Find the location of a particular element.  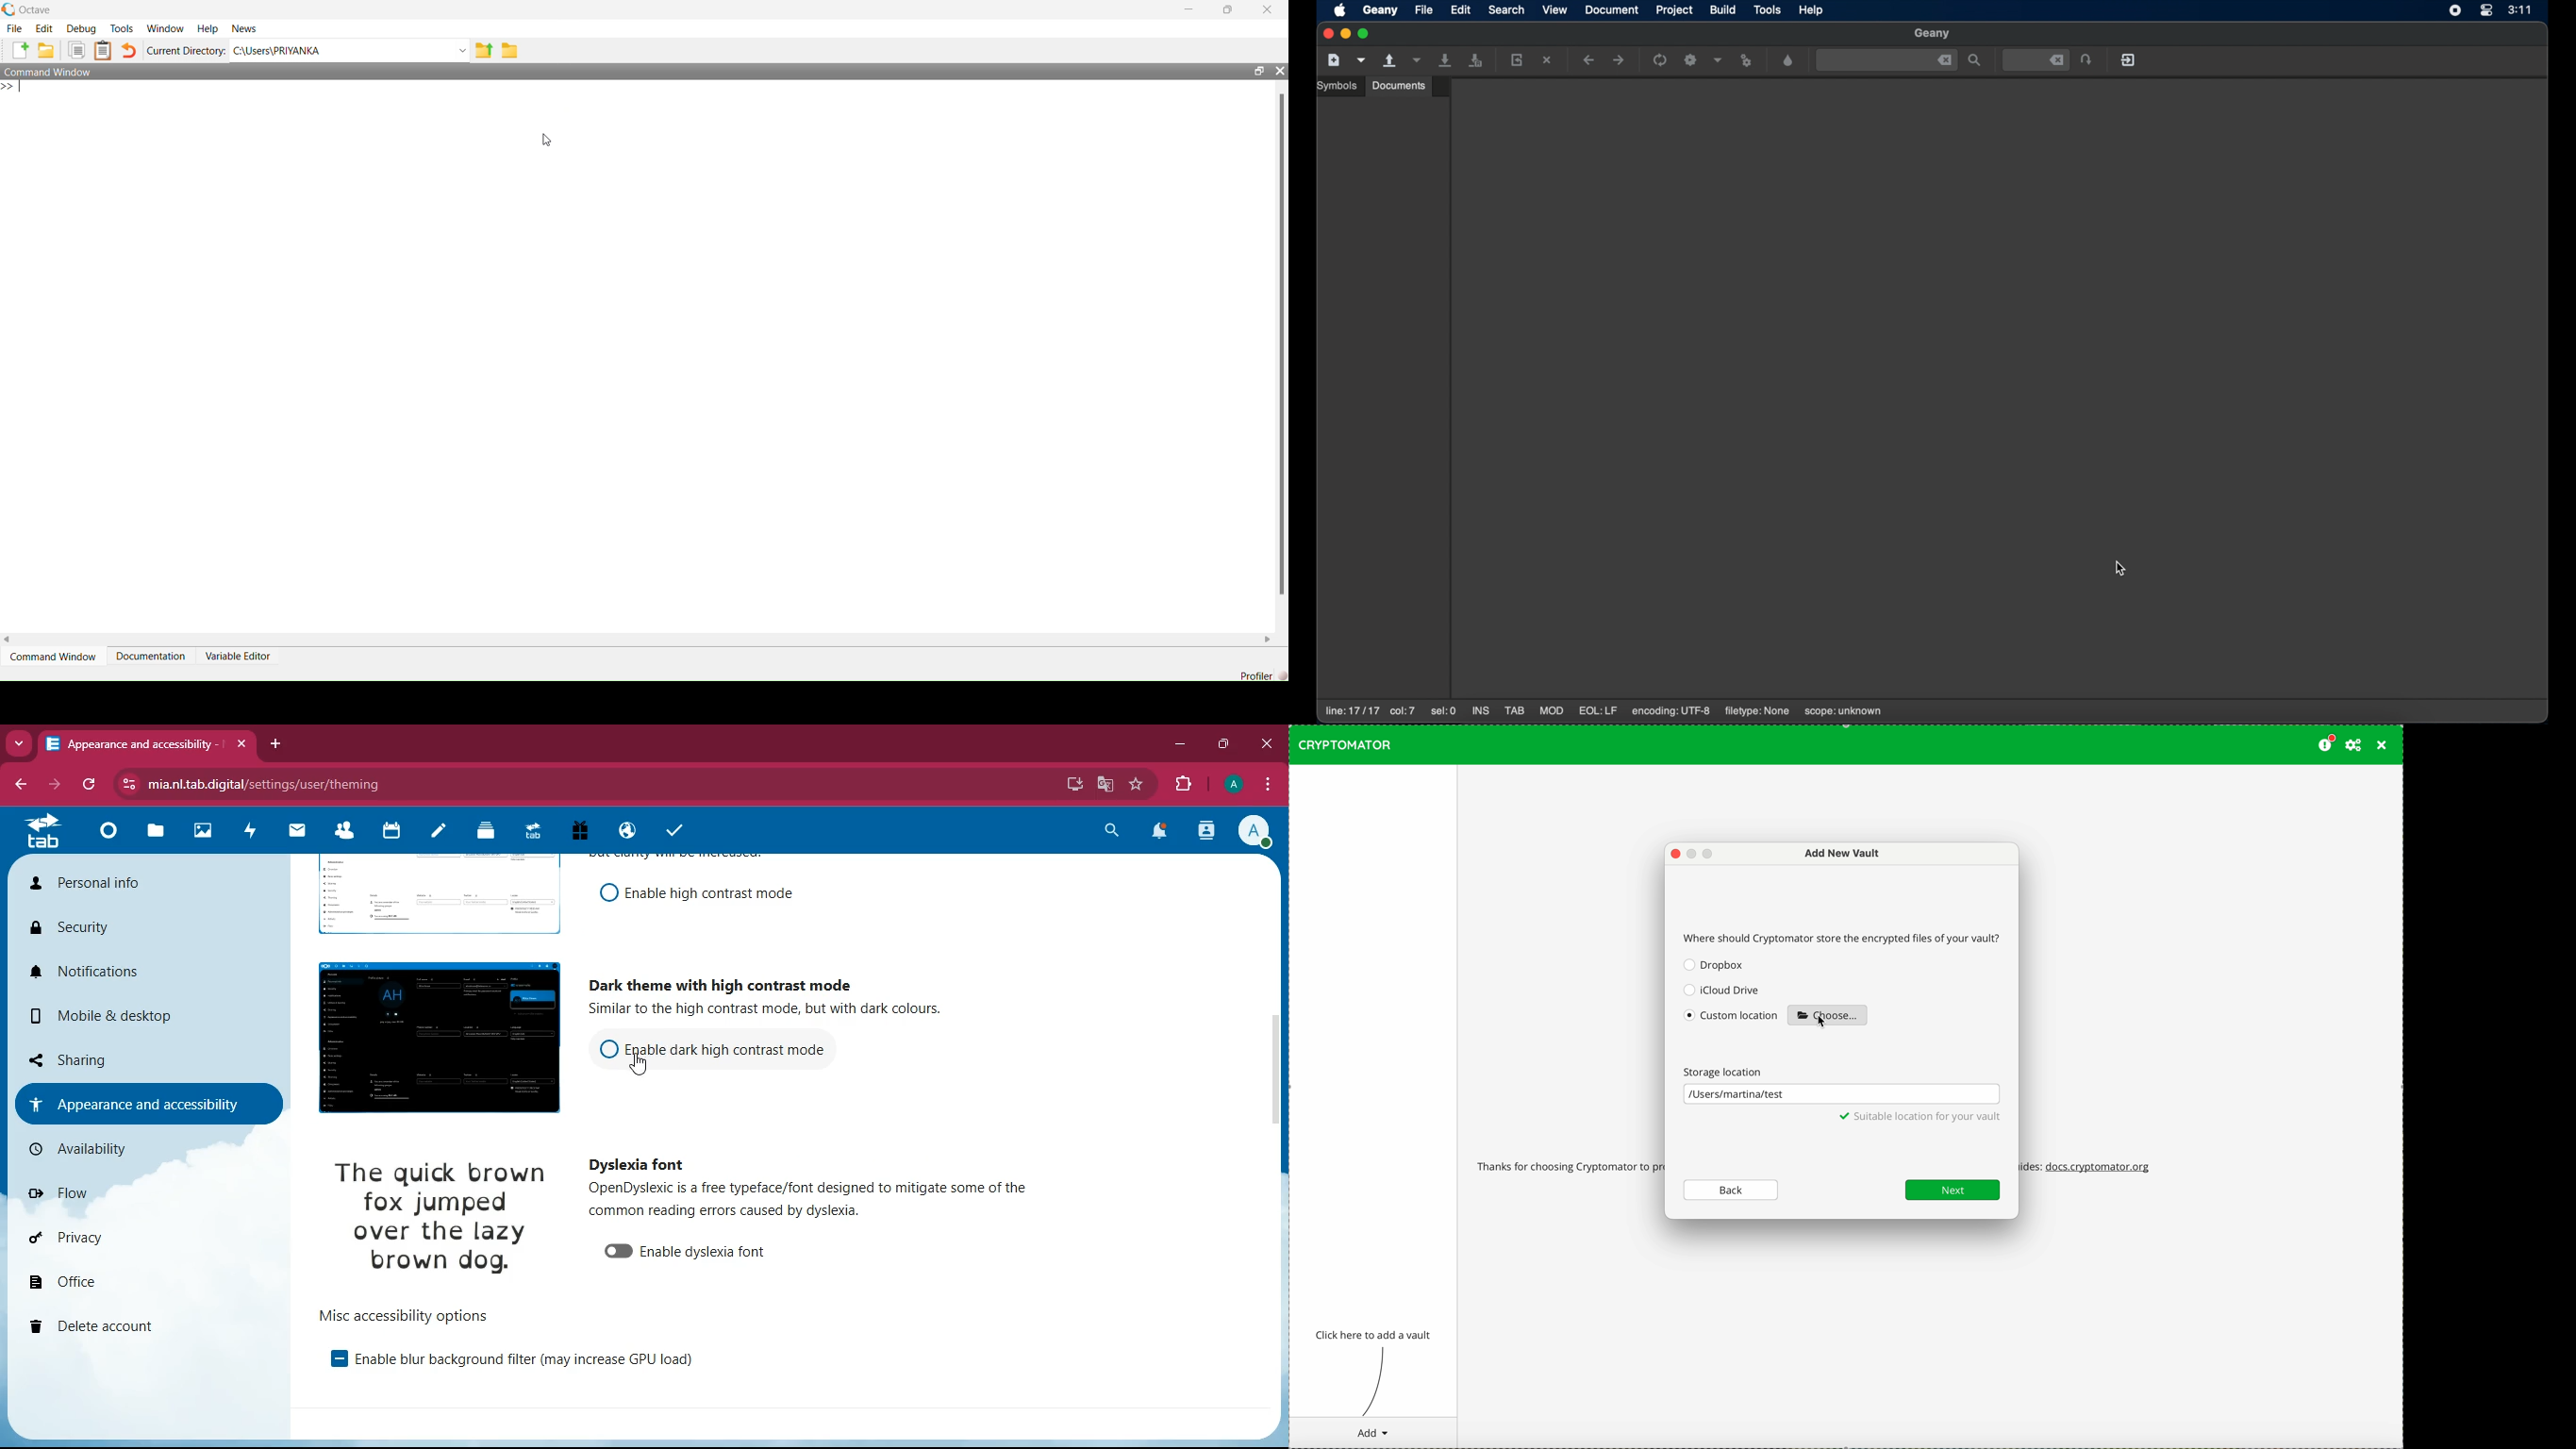

minimise is located at coordinates (1190, 8).